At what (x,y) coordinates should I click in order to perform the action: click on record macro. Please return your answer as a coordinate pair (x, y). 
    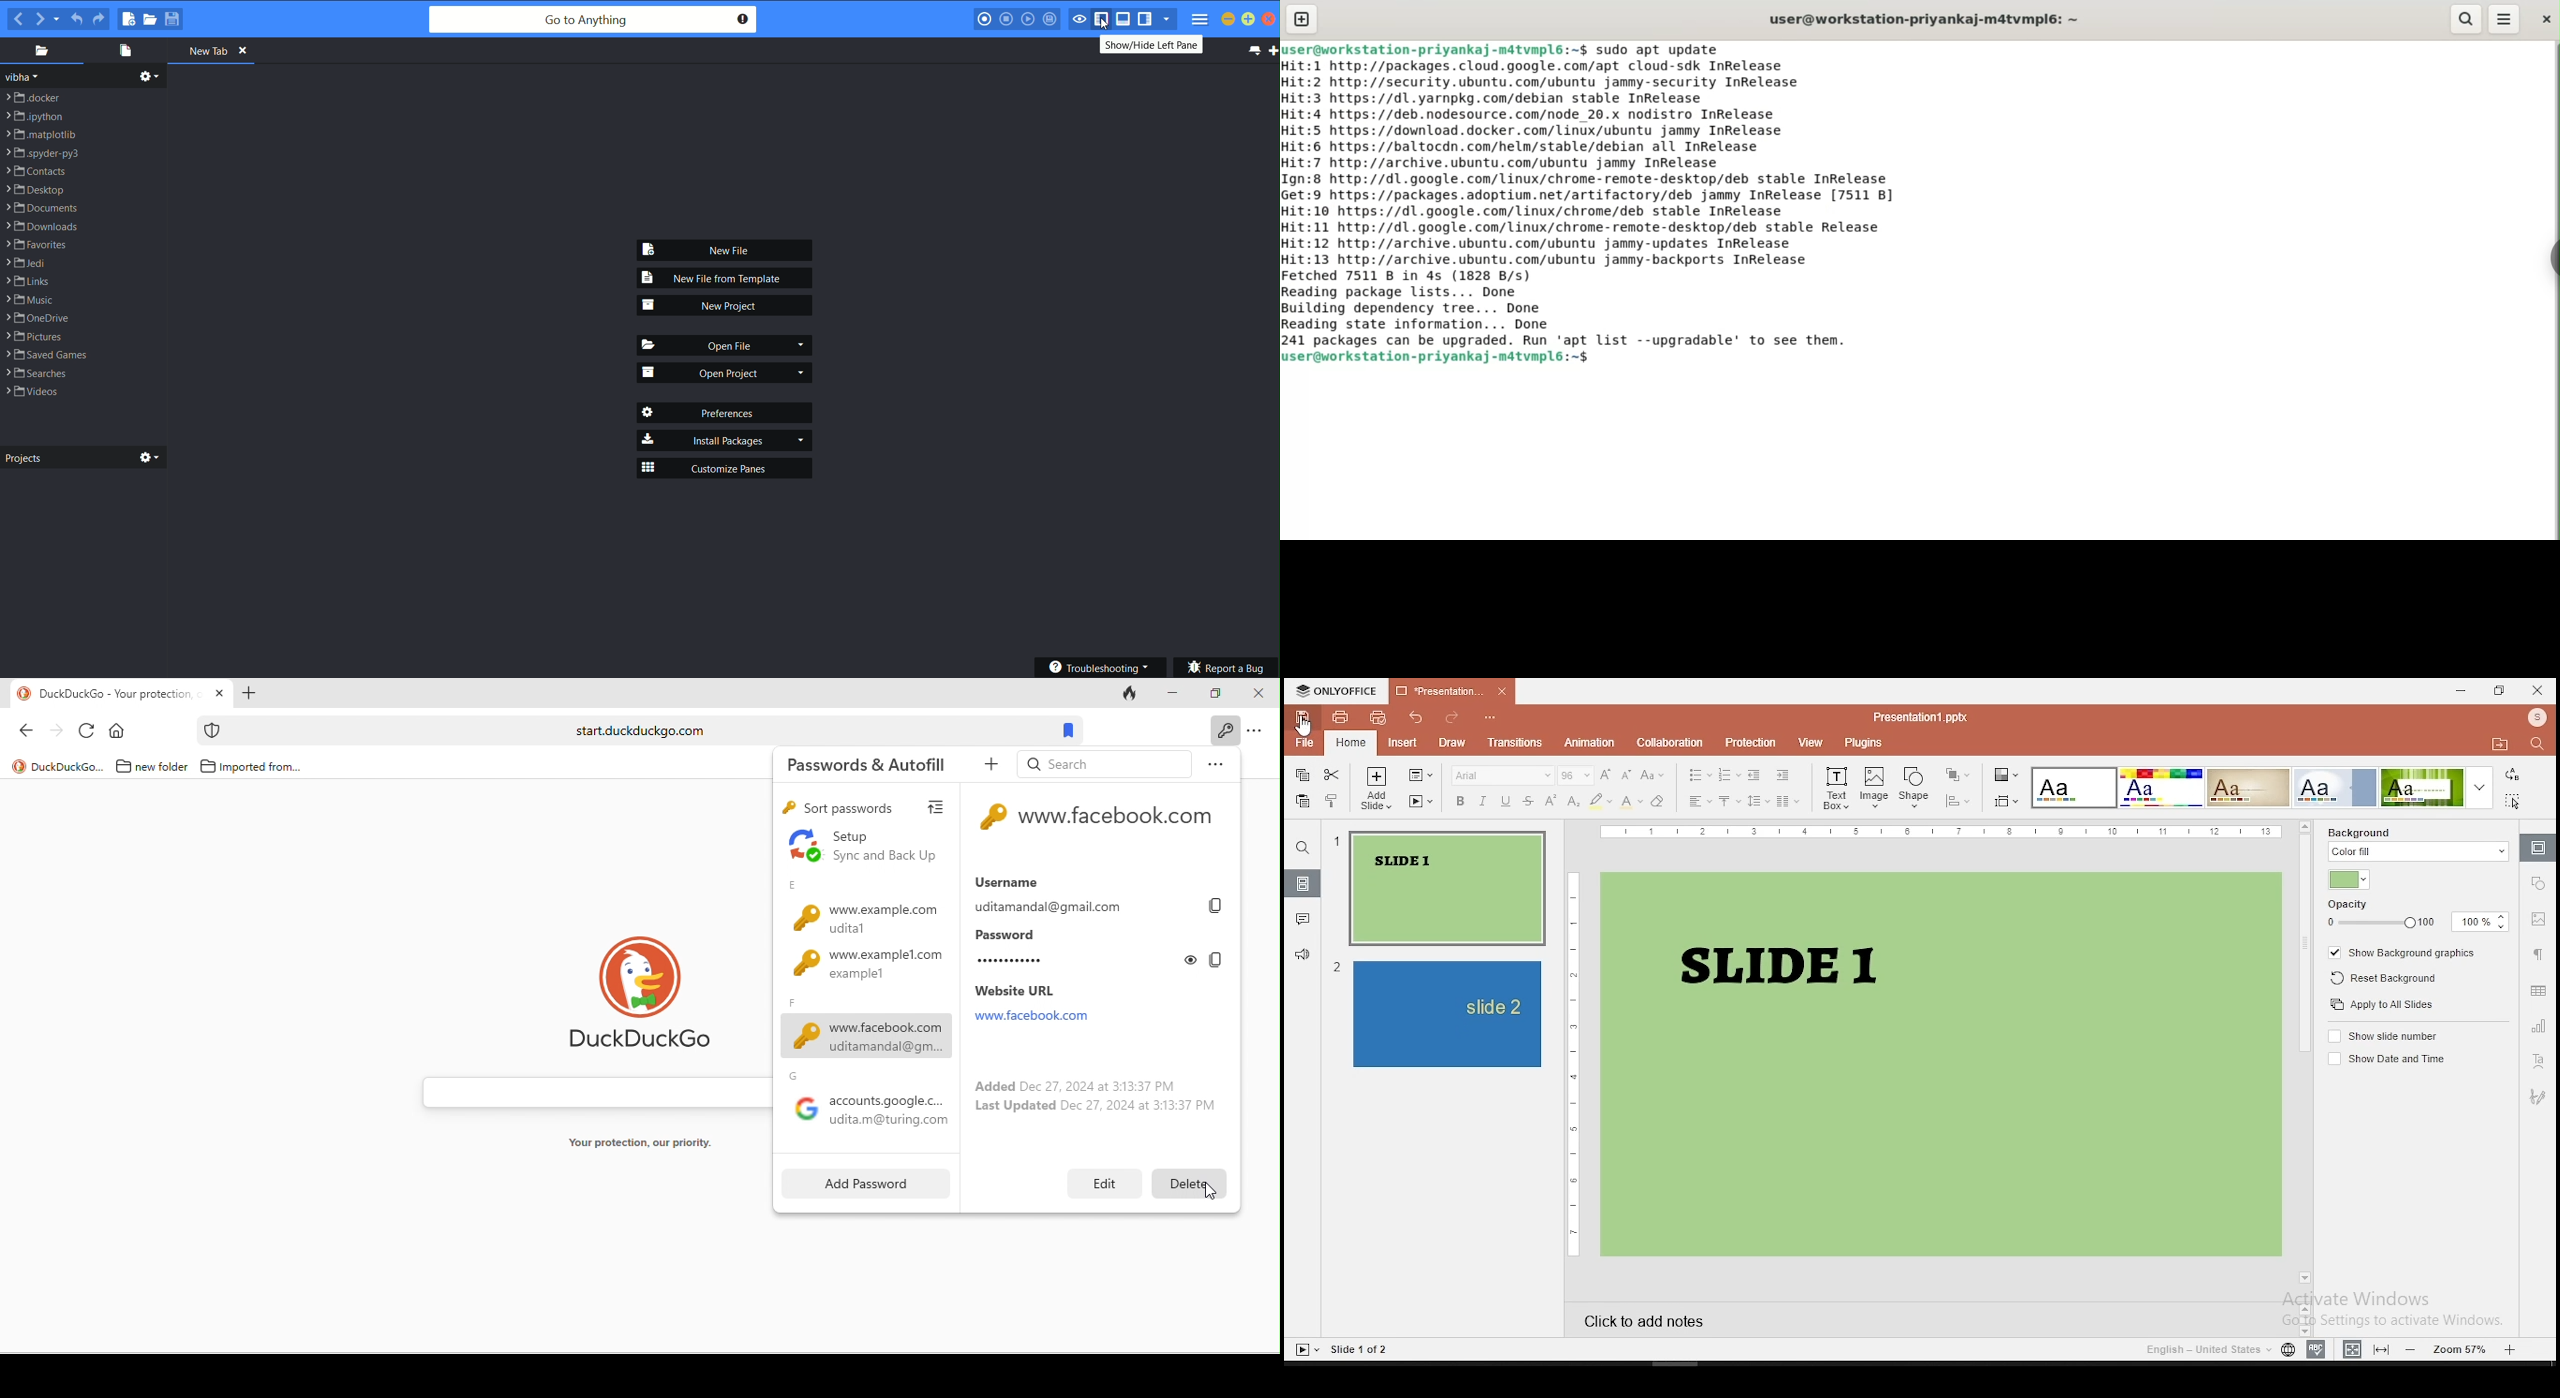
    Looking at the image, I should click on (984, 19).